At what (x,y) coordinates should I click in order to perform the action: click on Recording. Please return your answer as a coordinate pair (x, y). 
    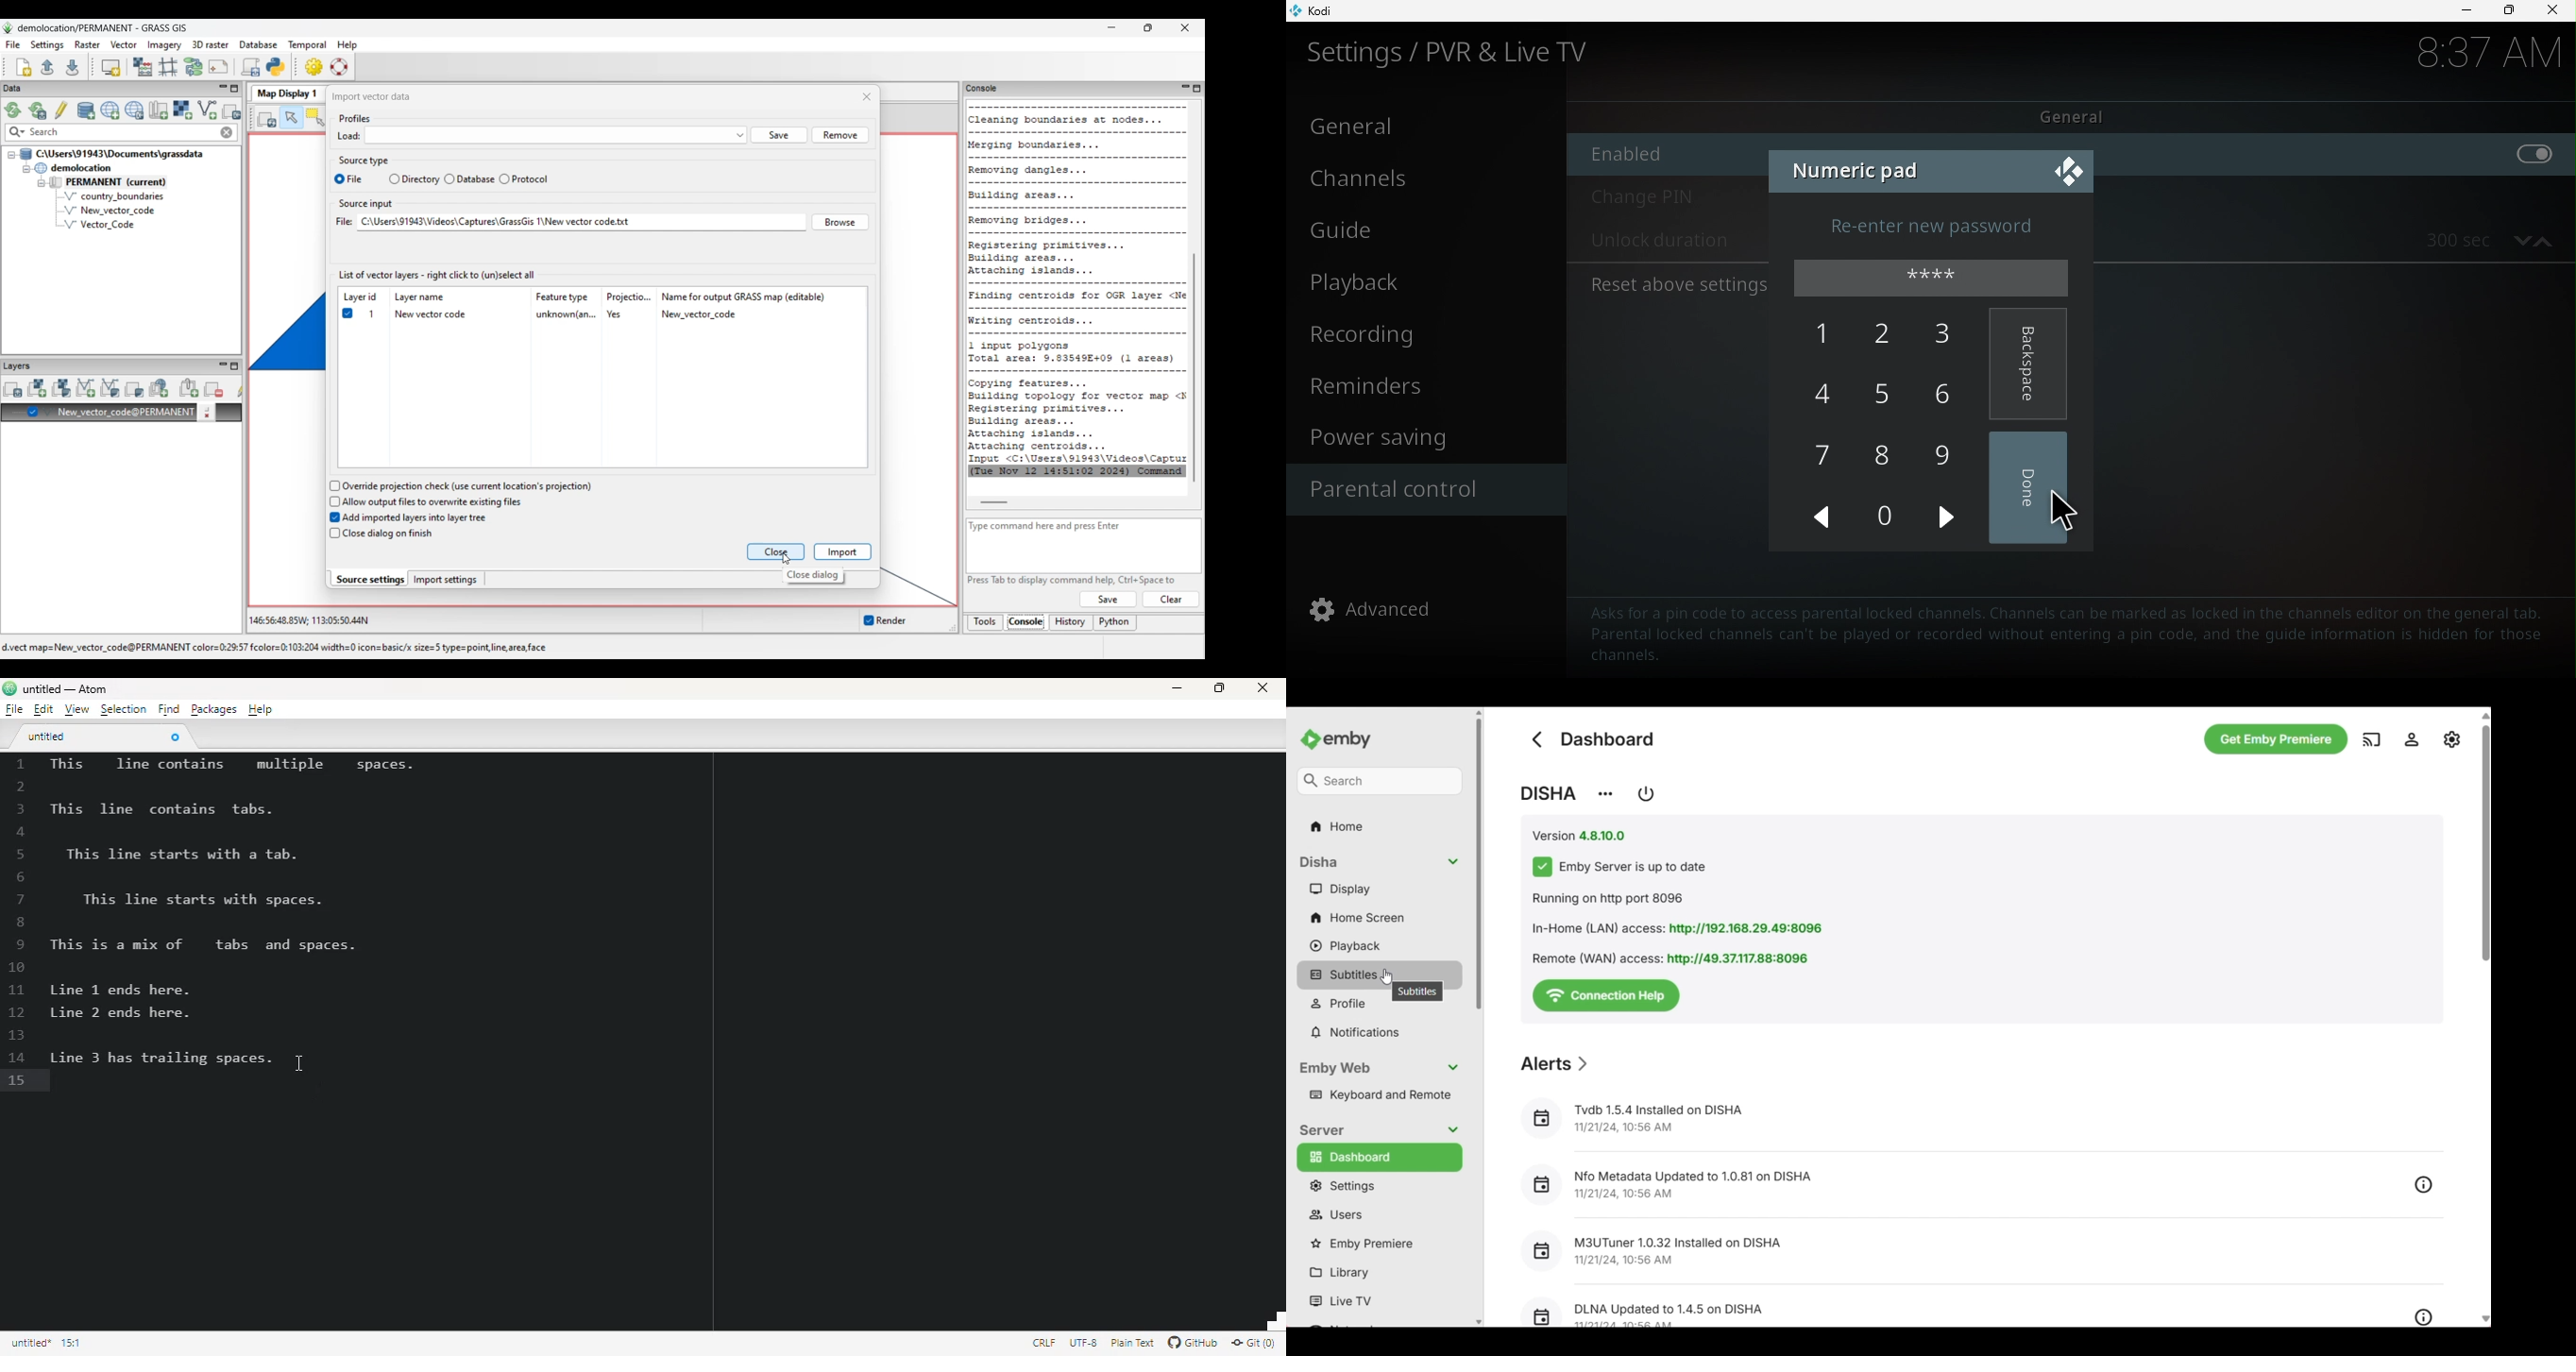
    Looking at the image, I should click on (1422, 332).